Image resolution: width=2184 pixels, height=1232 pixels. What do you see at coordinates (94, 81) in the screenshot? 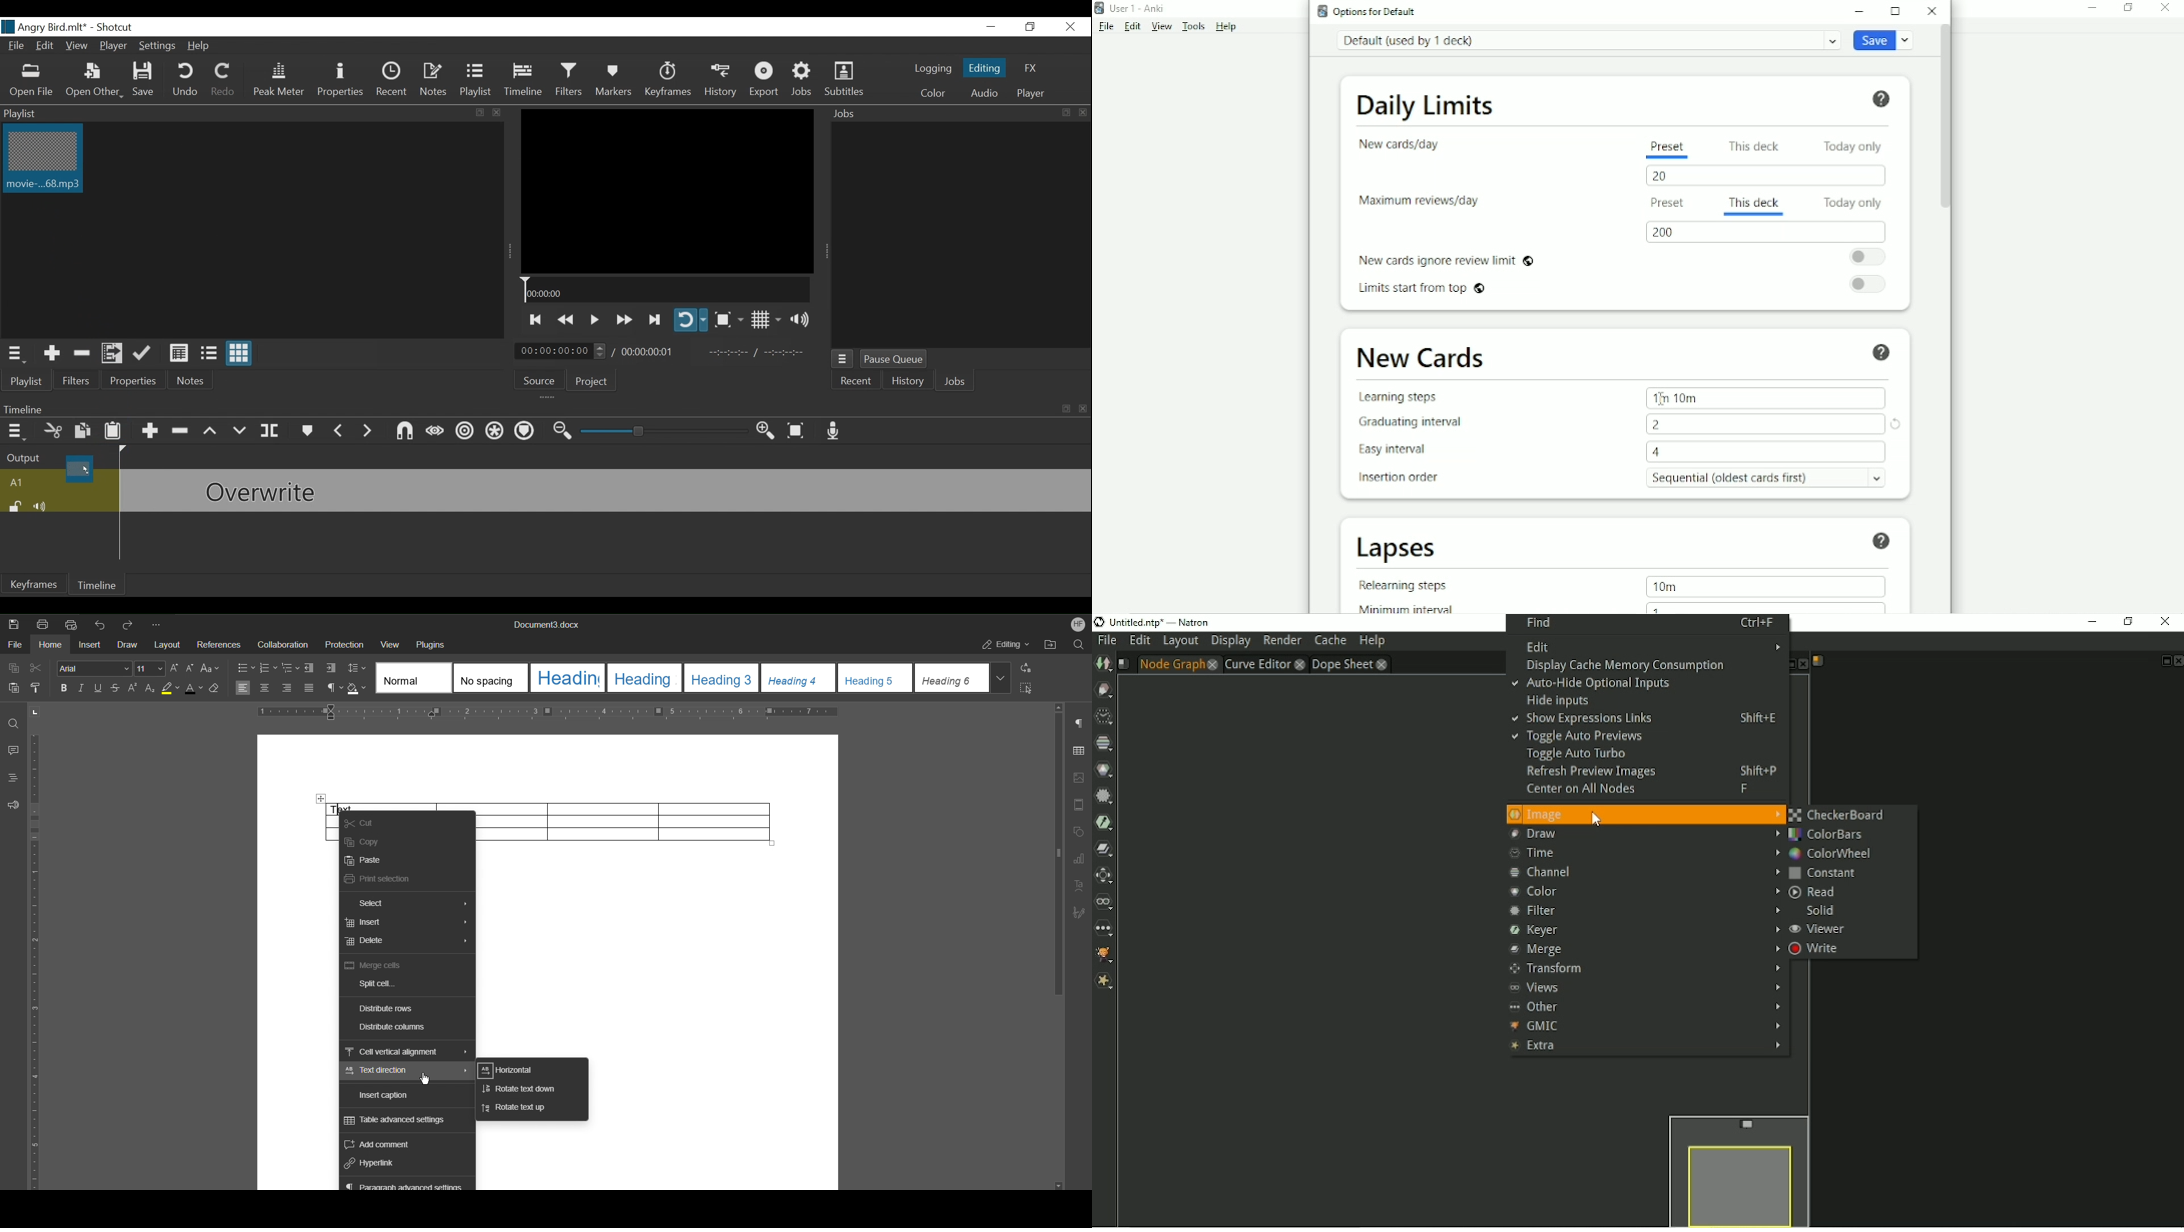
I see `Open Other` at bounding box center [94, 81].